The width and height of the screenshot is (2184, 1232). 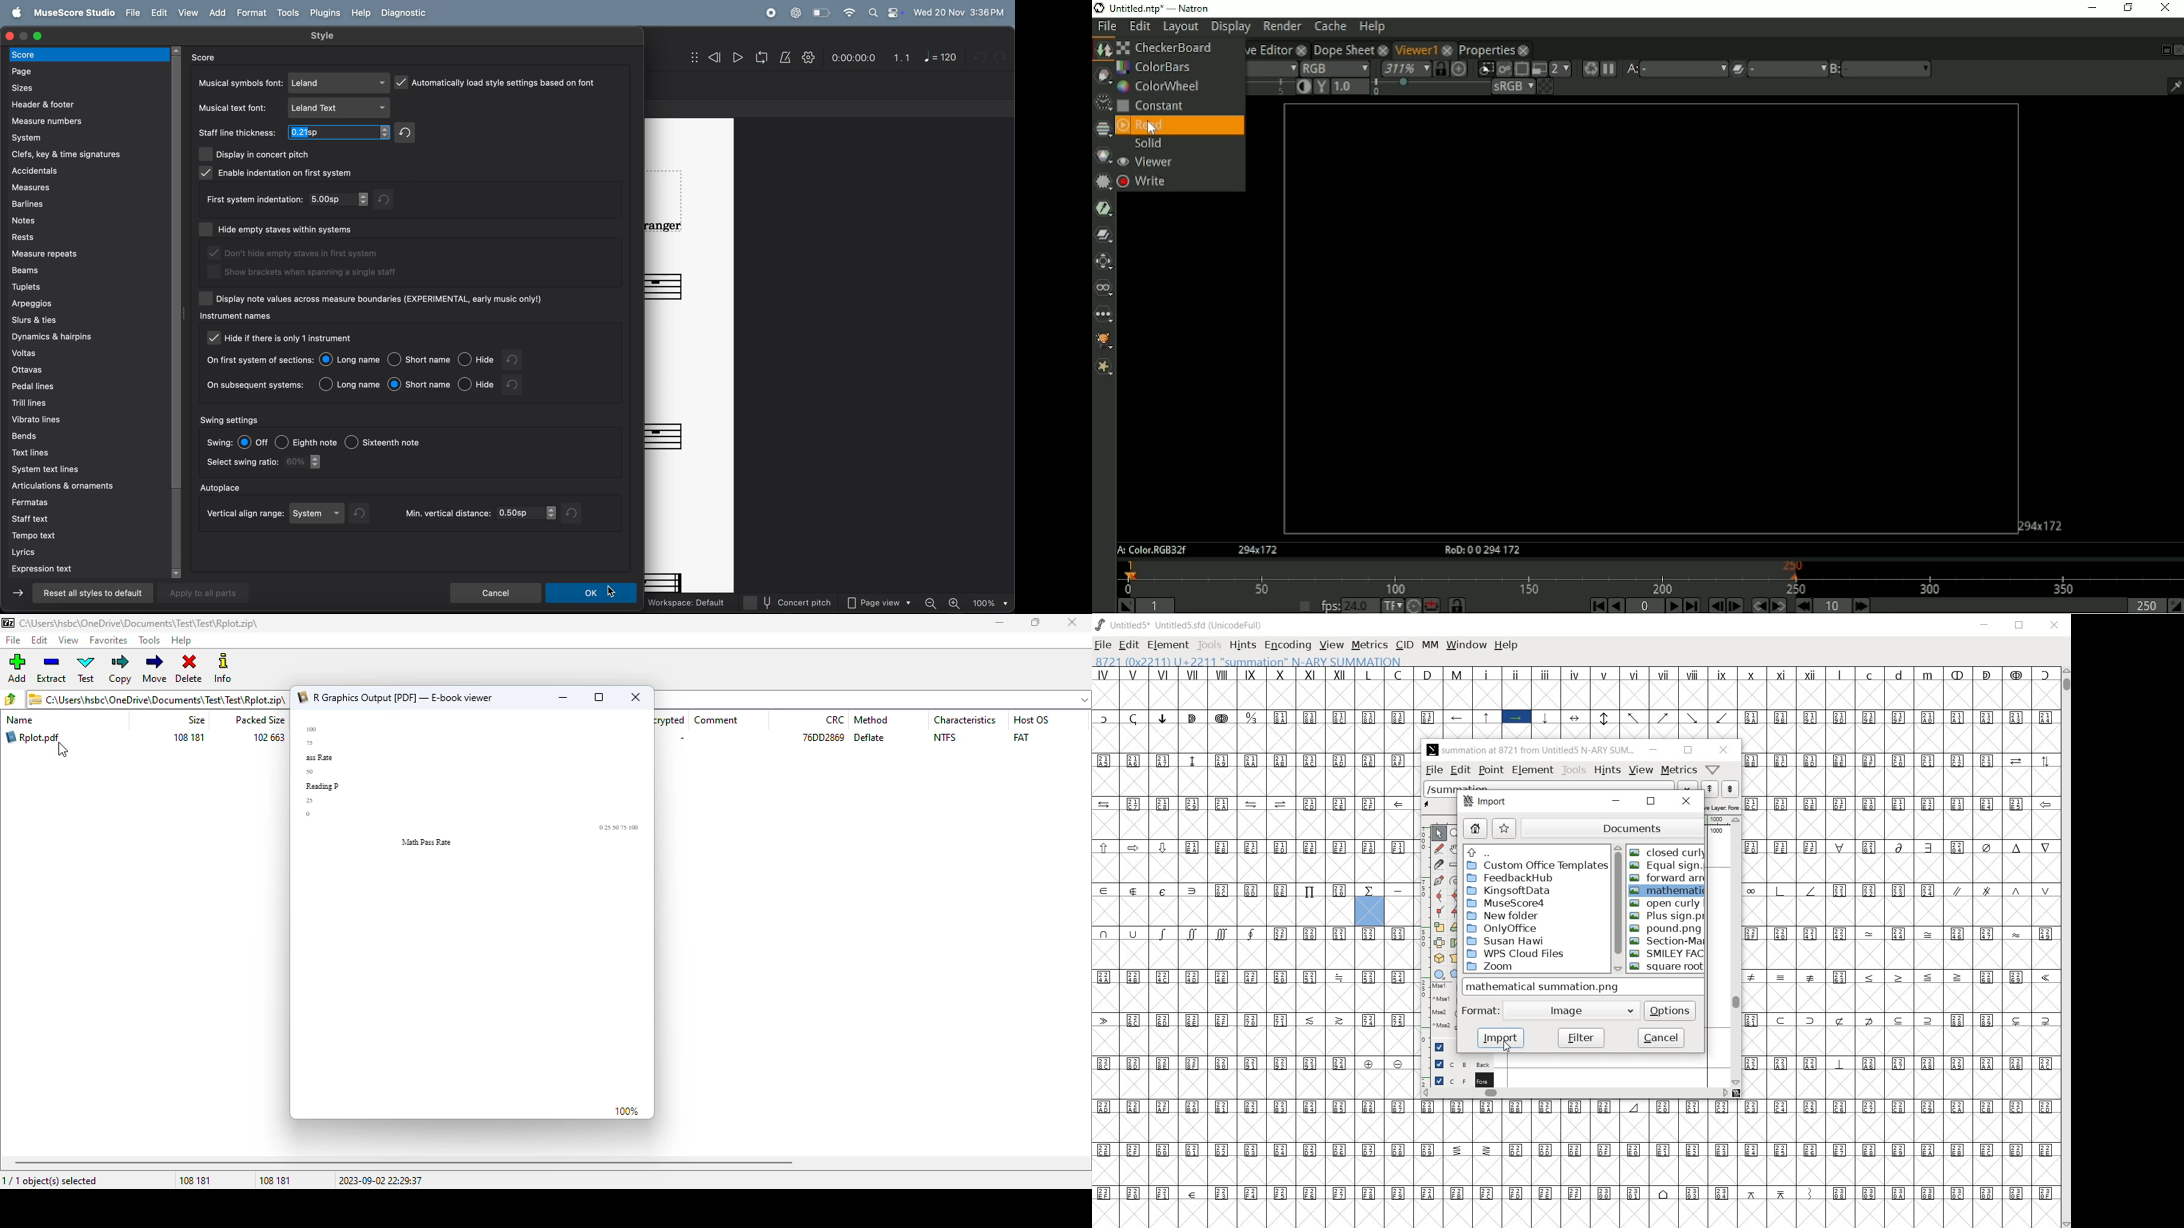 What do you see at coordinates (19, 720) in the screenshot?
I see `name` at bounding box center [19, 720].